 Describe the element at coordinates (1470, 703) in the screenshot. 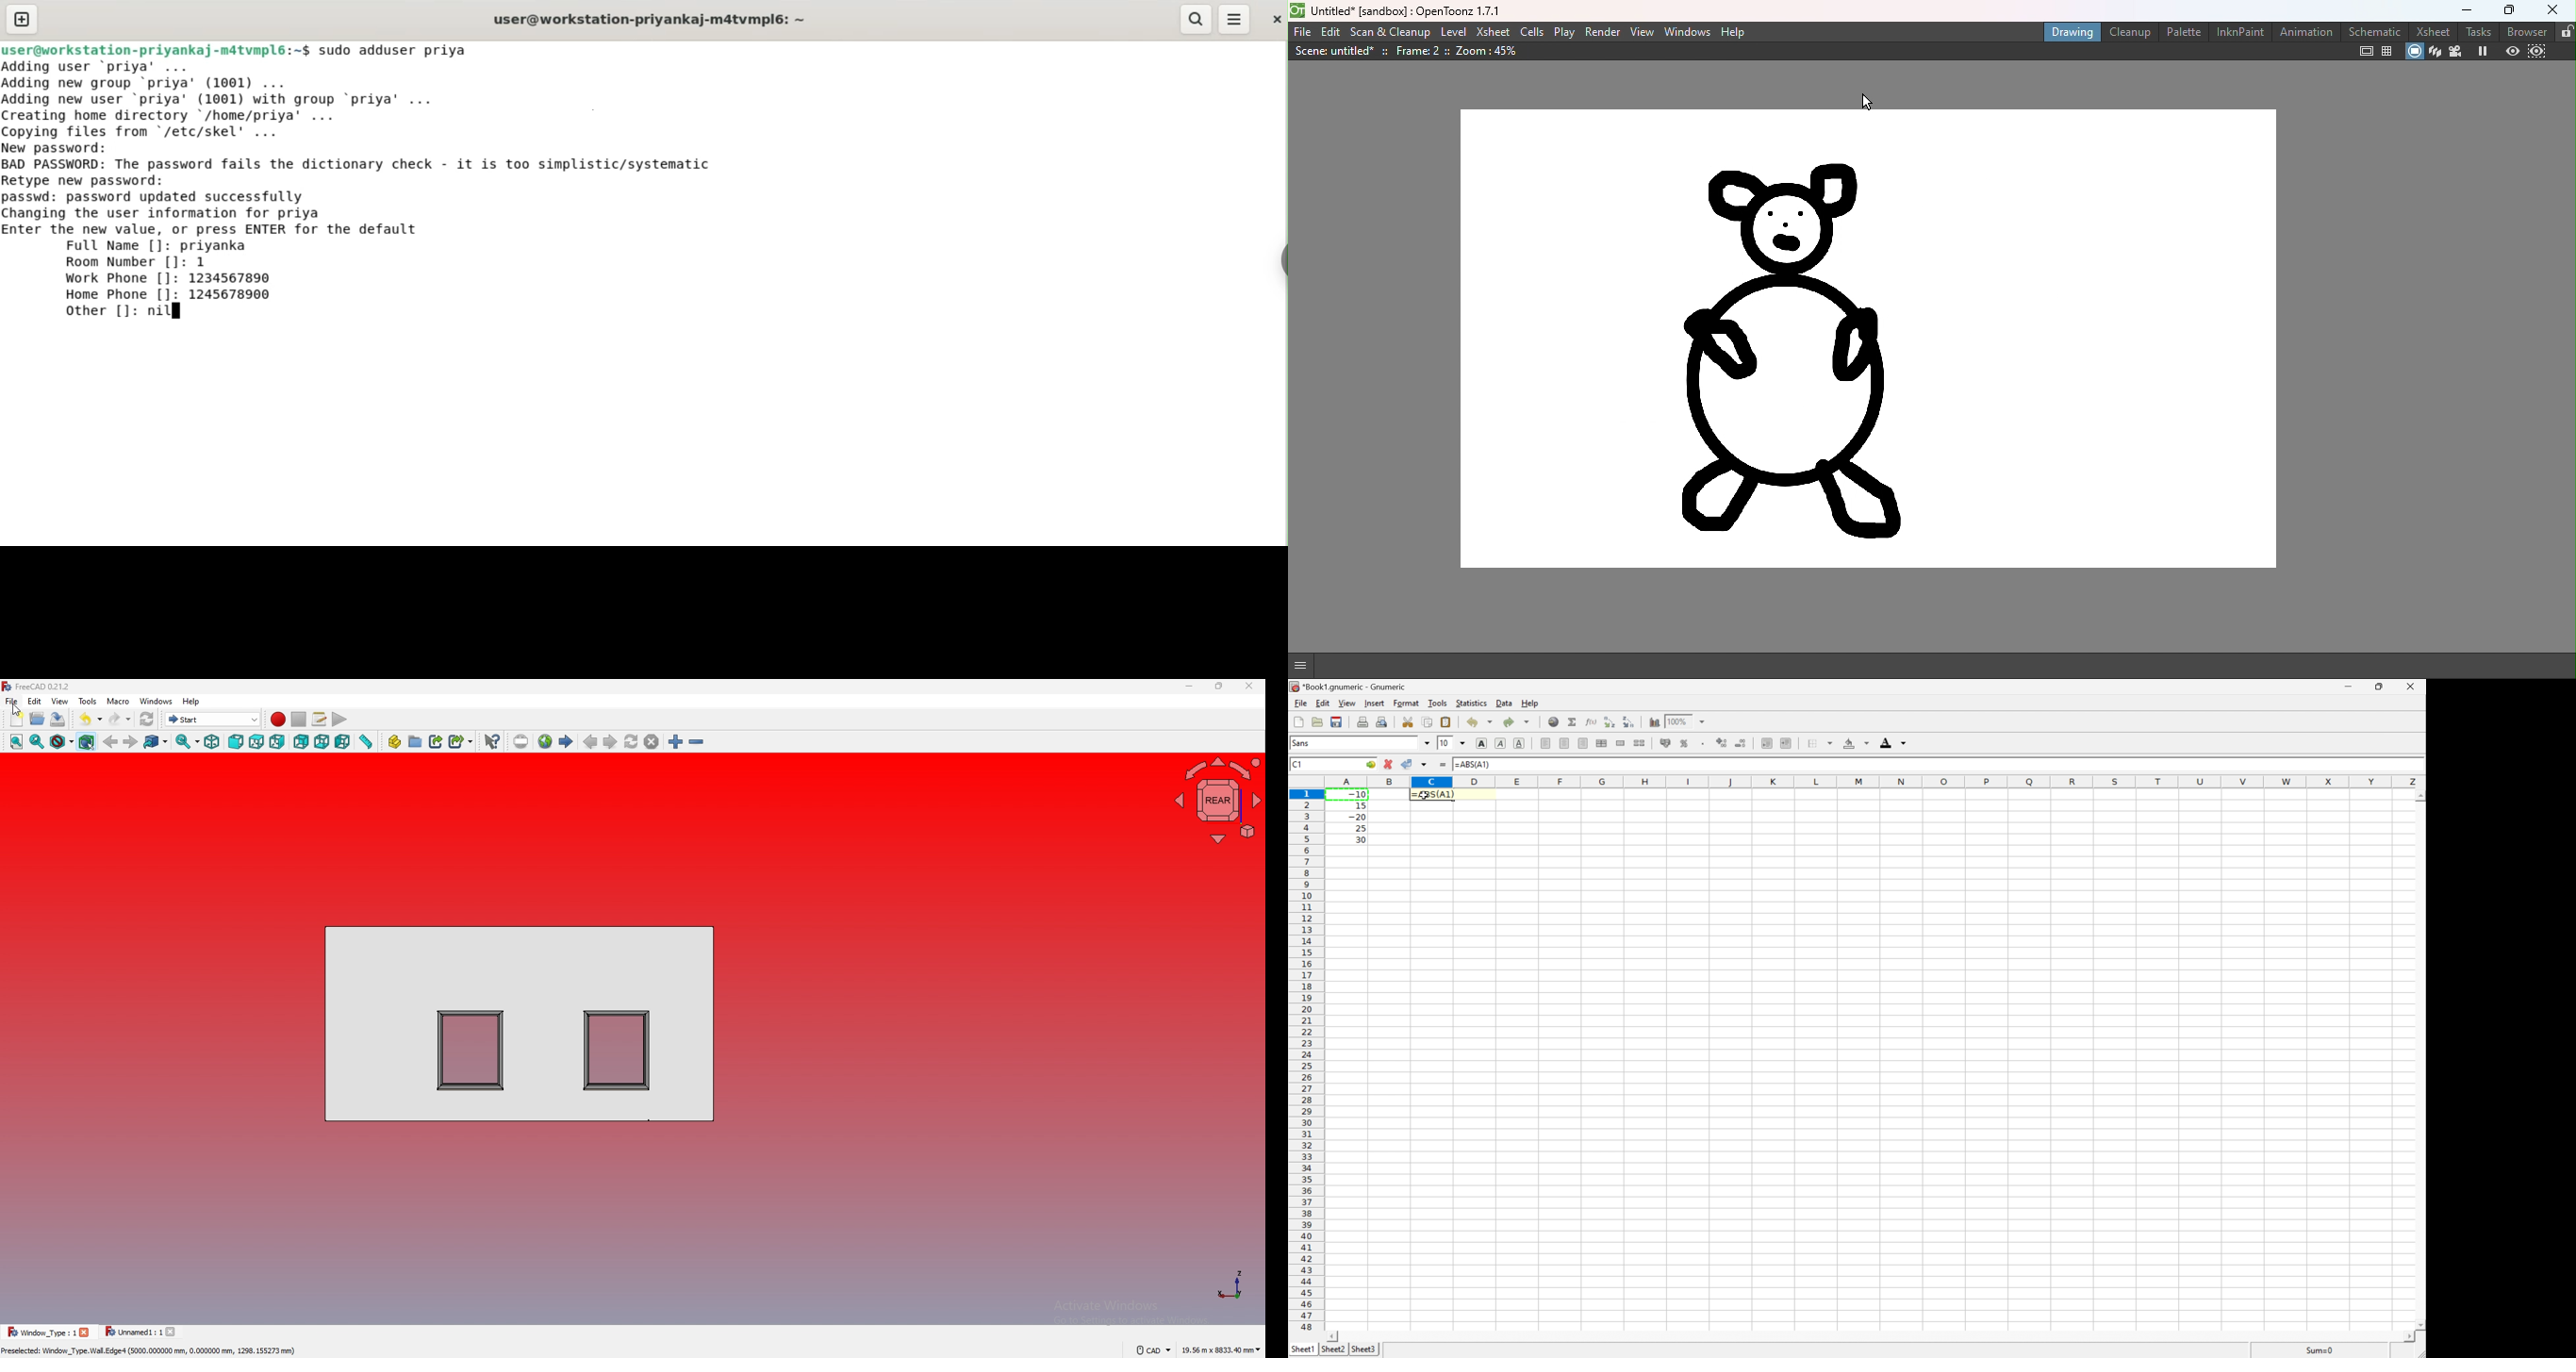

I see `Statistics` at that location.